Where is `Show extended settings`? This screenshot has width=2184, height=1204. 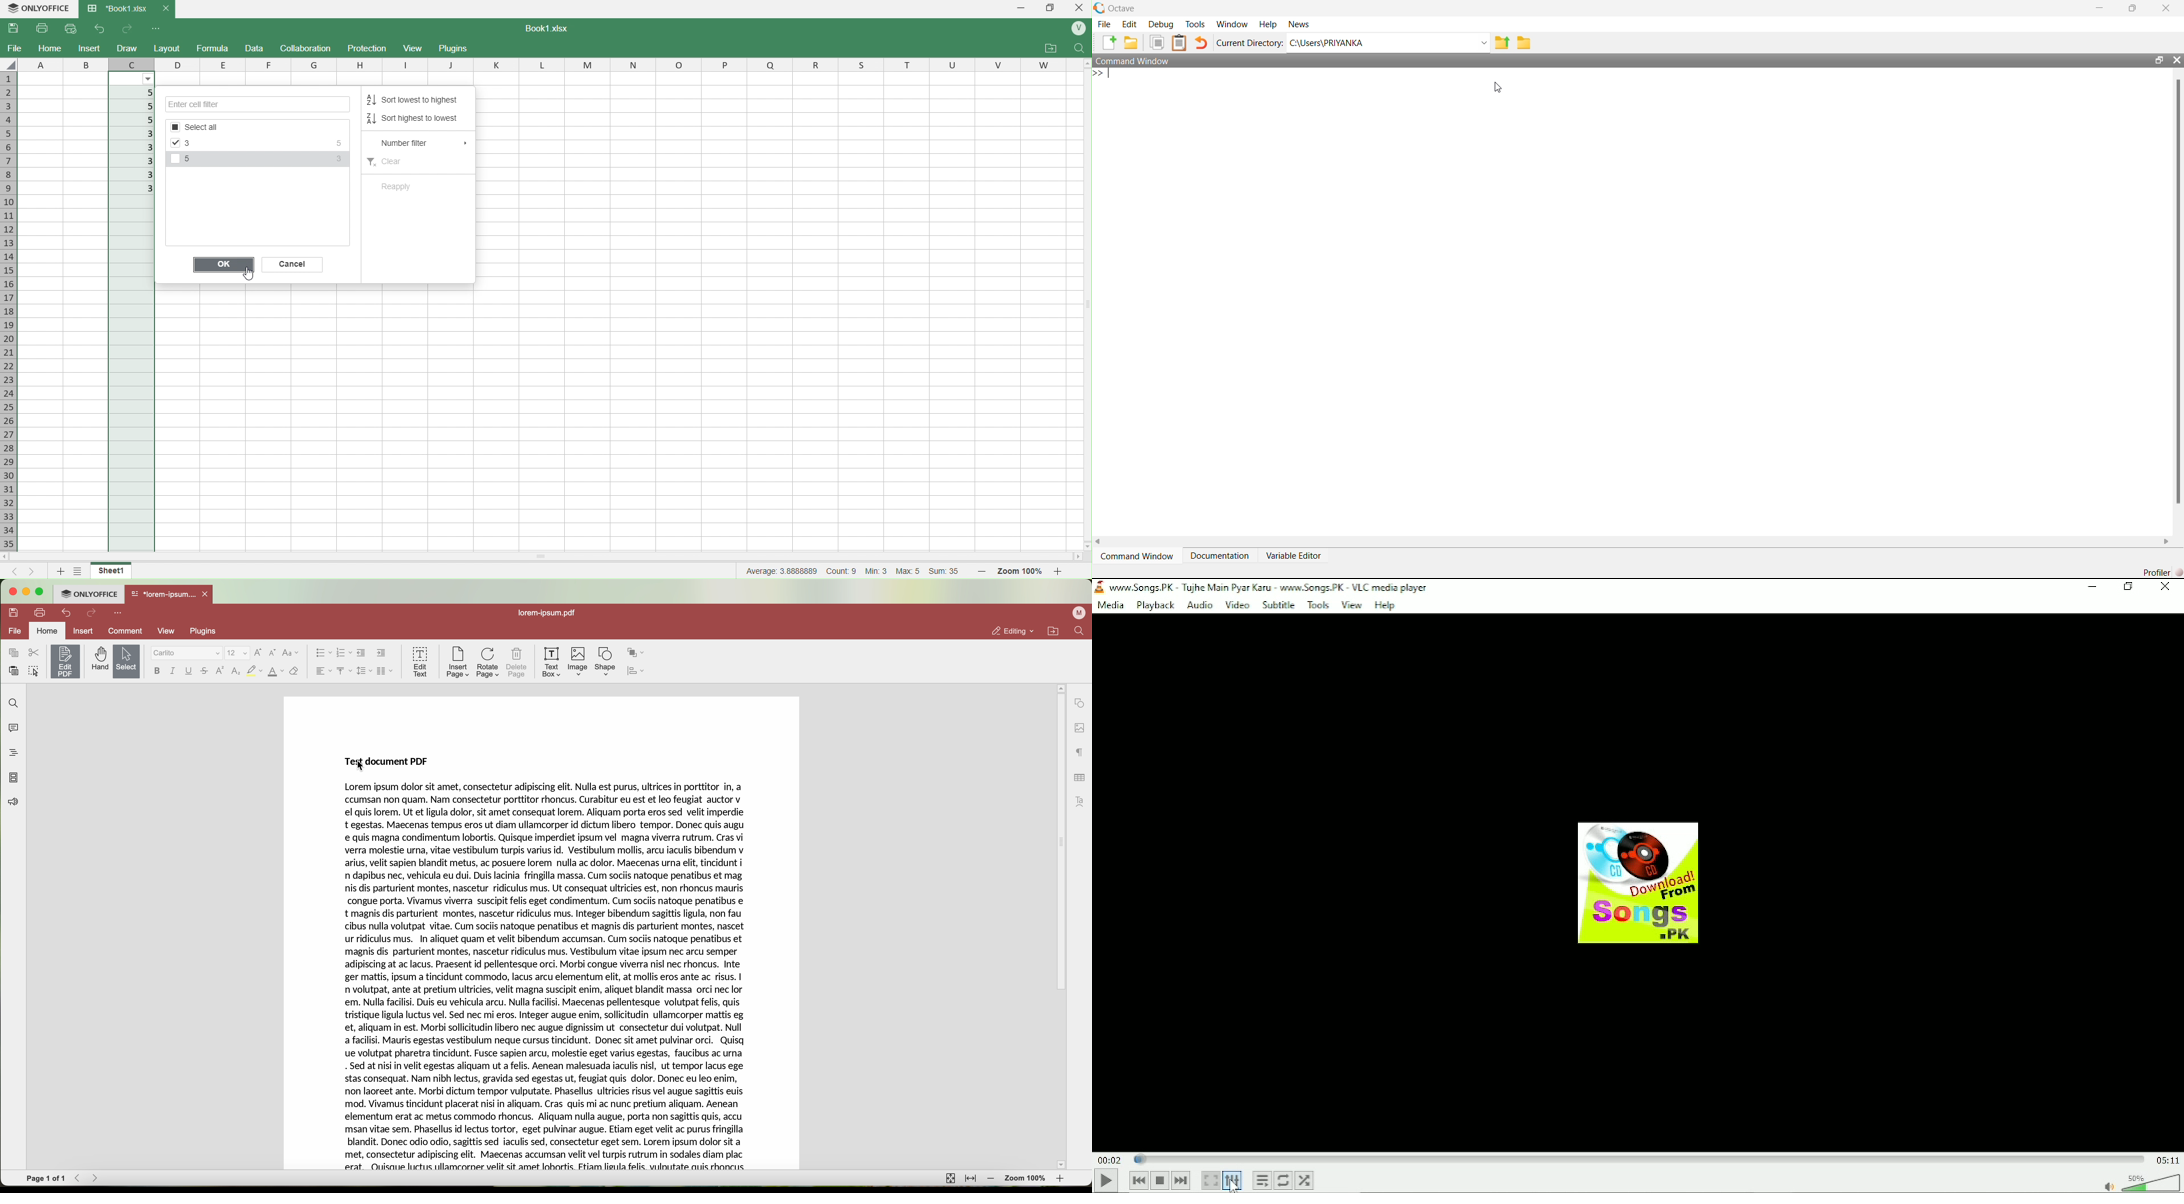
Show extended settings is located at coordinates (1234, 1180).